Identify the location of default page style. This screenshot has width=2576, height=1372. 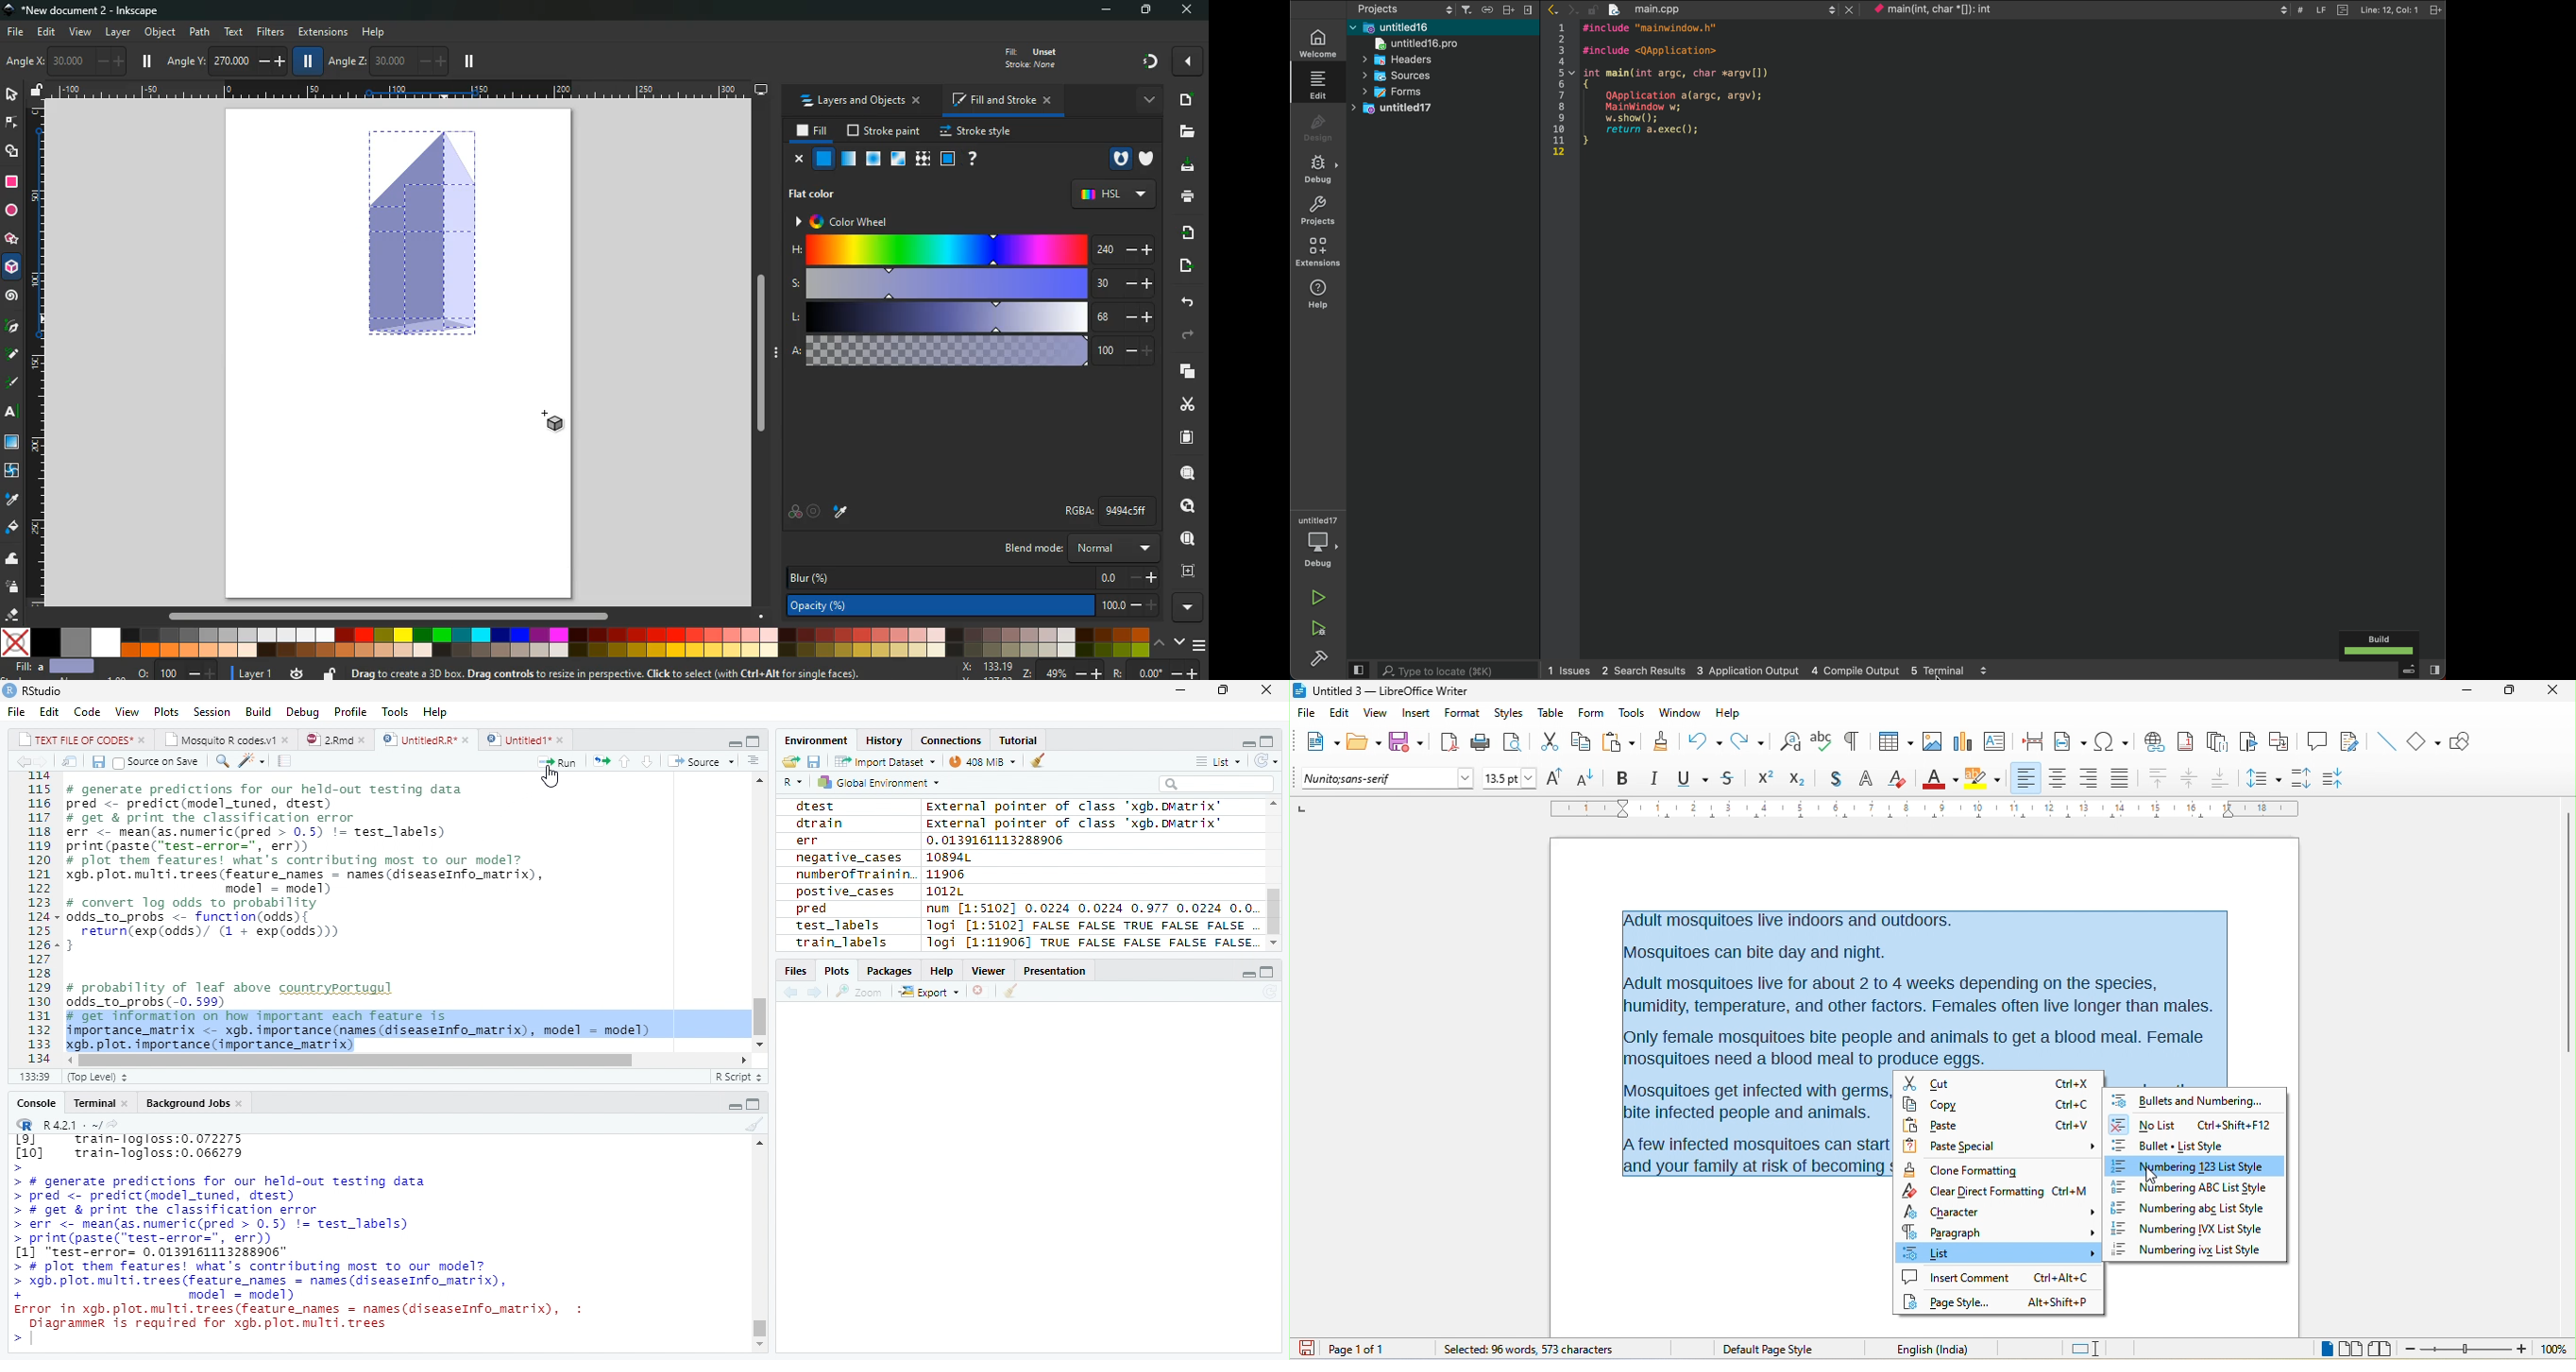
(1769, 1349).